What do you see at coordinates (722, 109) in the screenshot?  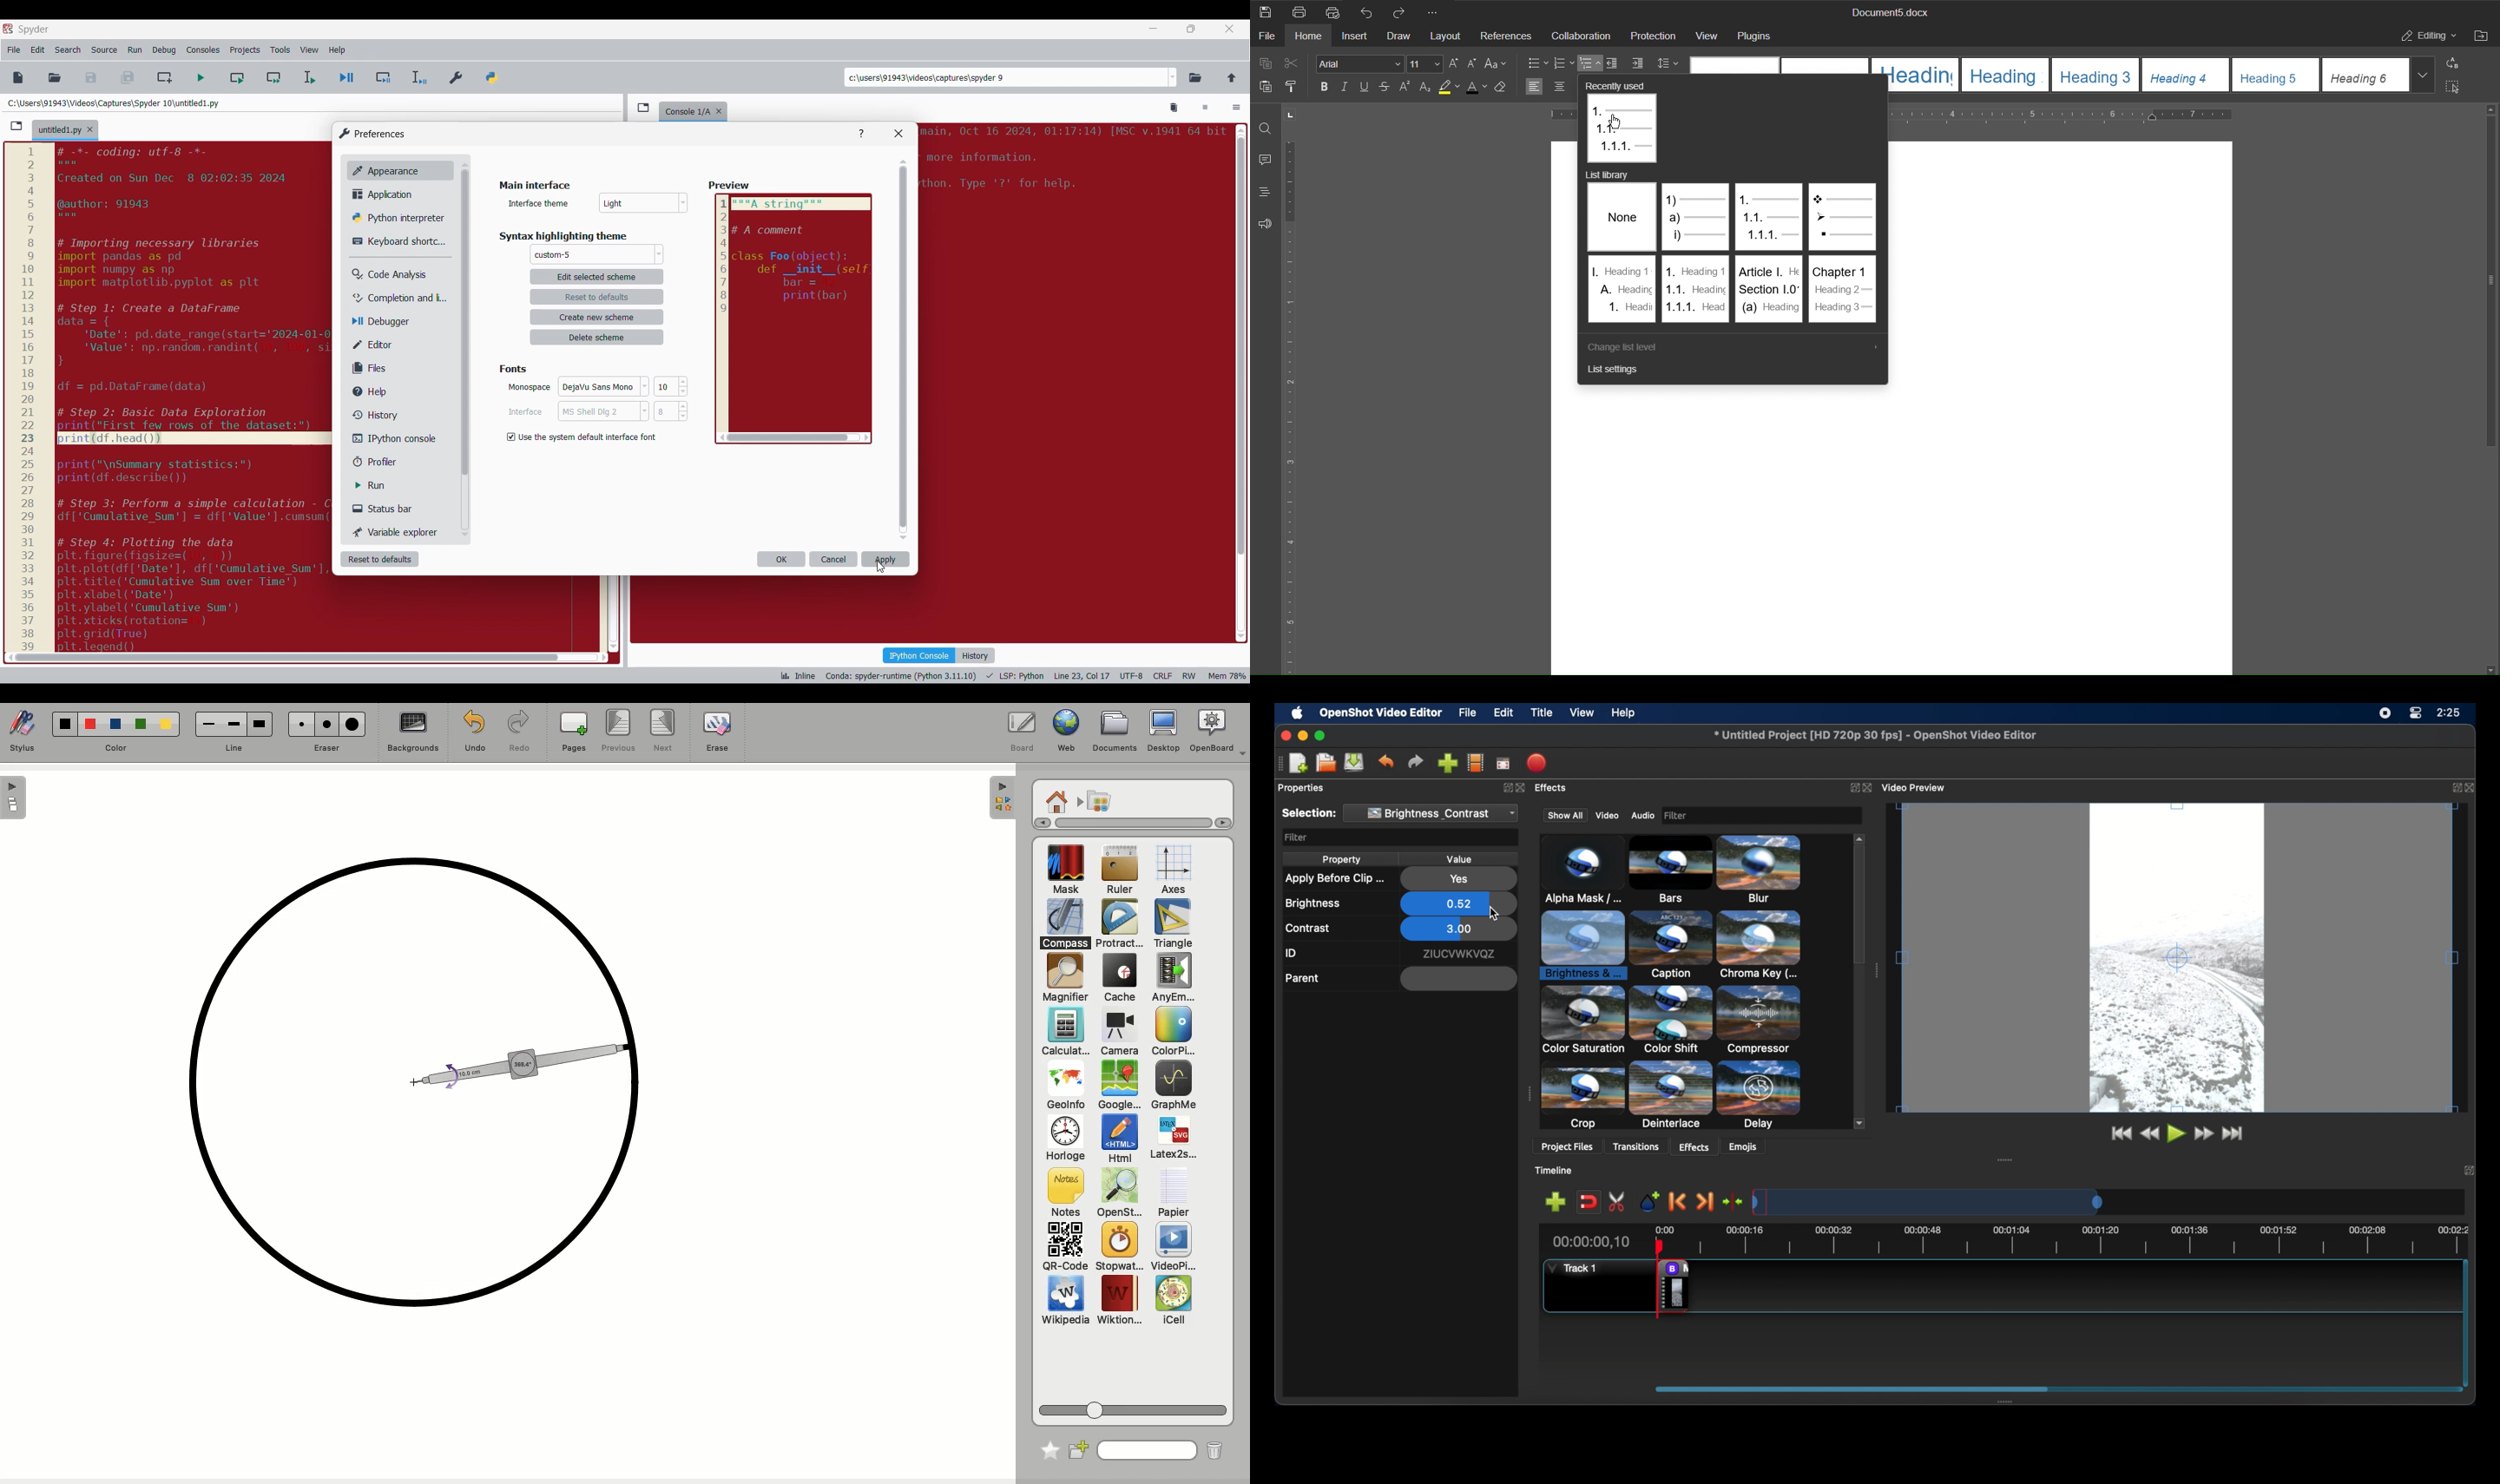 I see `Close tab` at bounding box center [722, 109].